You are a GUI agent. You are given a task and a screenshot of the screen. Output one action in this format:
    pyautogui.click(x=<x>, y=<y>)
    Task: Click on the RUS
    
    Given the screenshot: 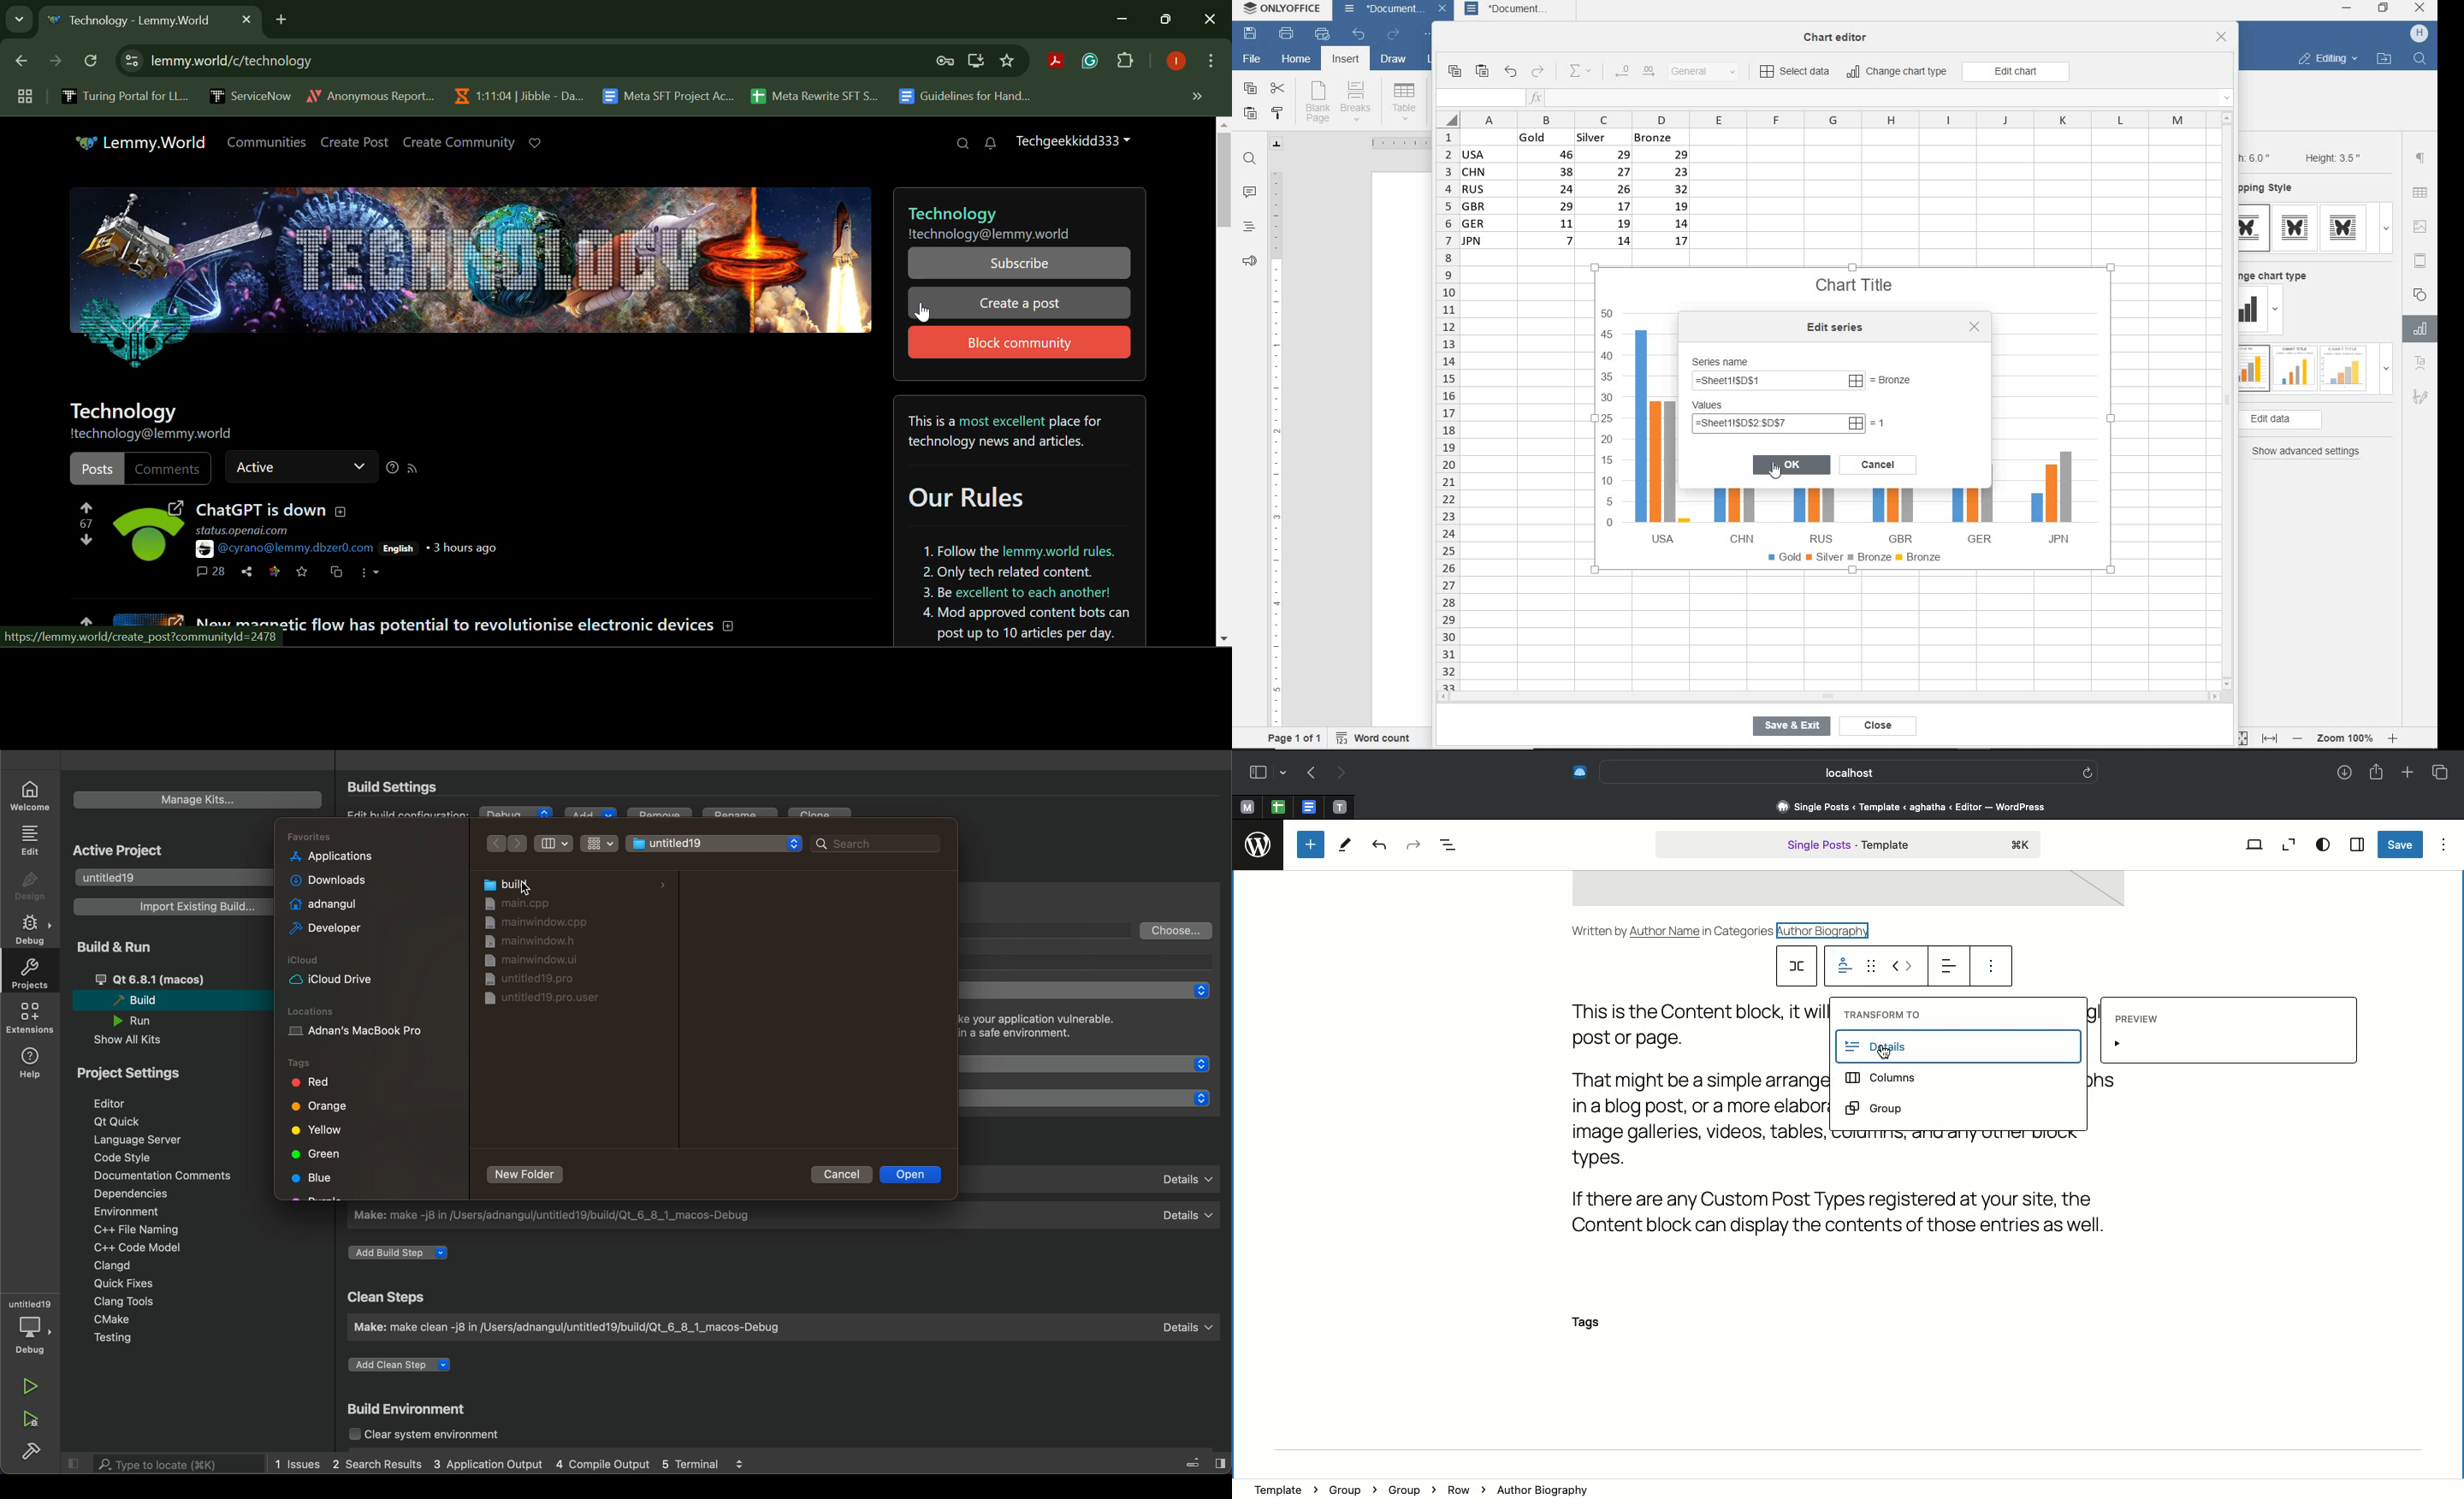 What is the action you would take?
    pyautogui.click(x=1817, y=515)
    